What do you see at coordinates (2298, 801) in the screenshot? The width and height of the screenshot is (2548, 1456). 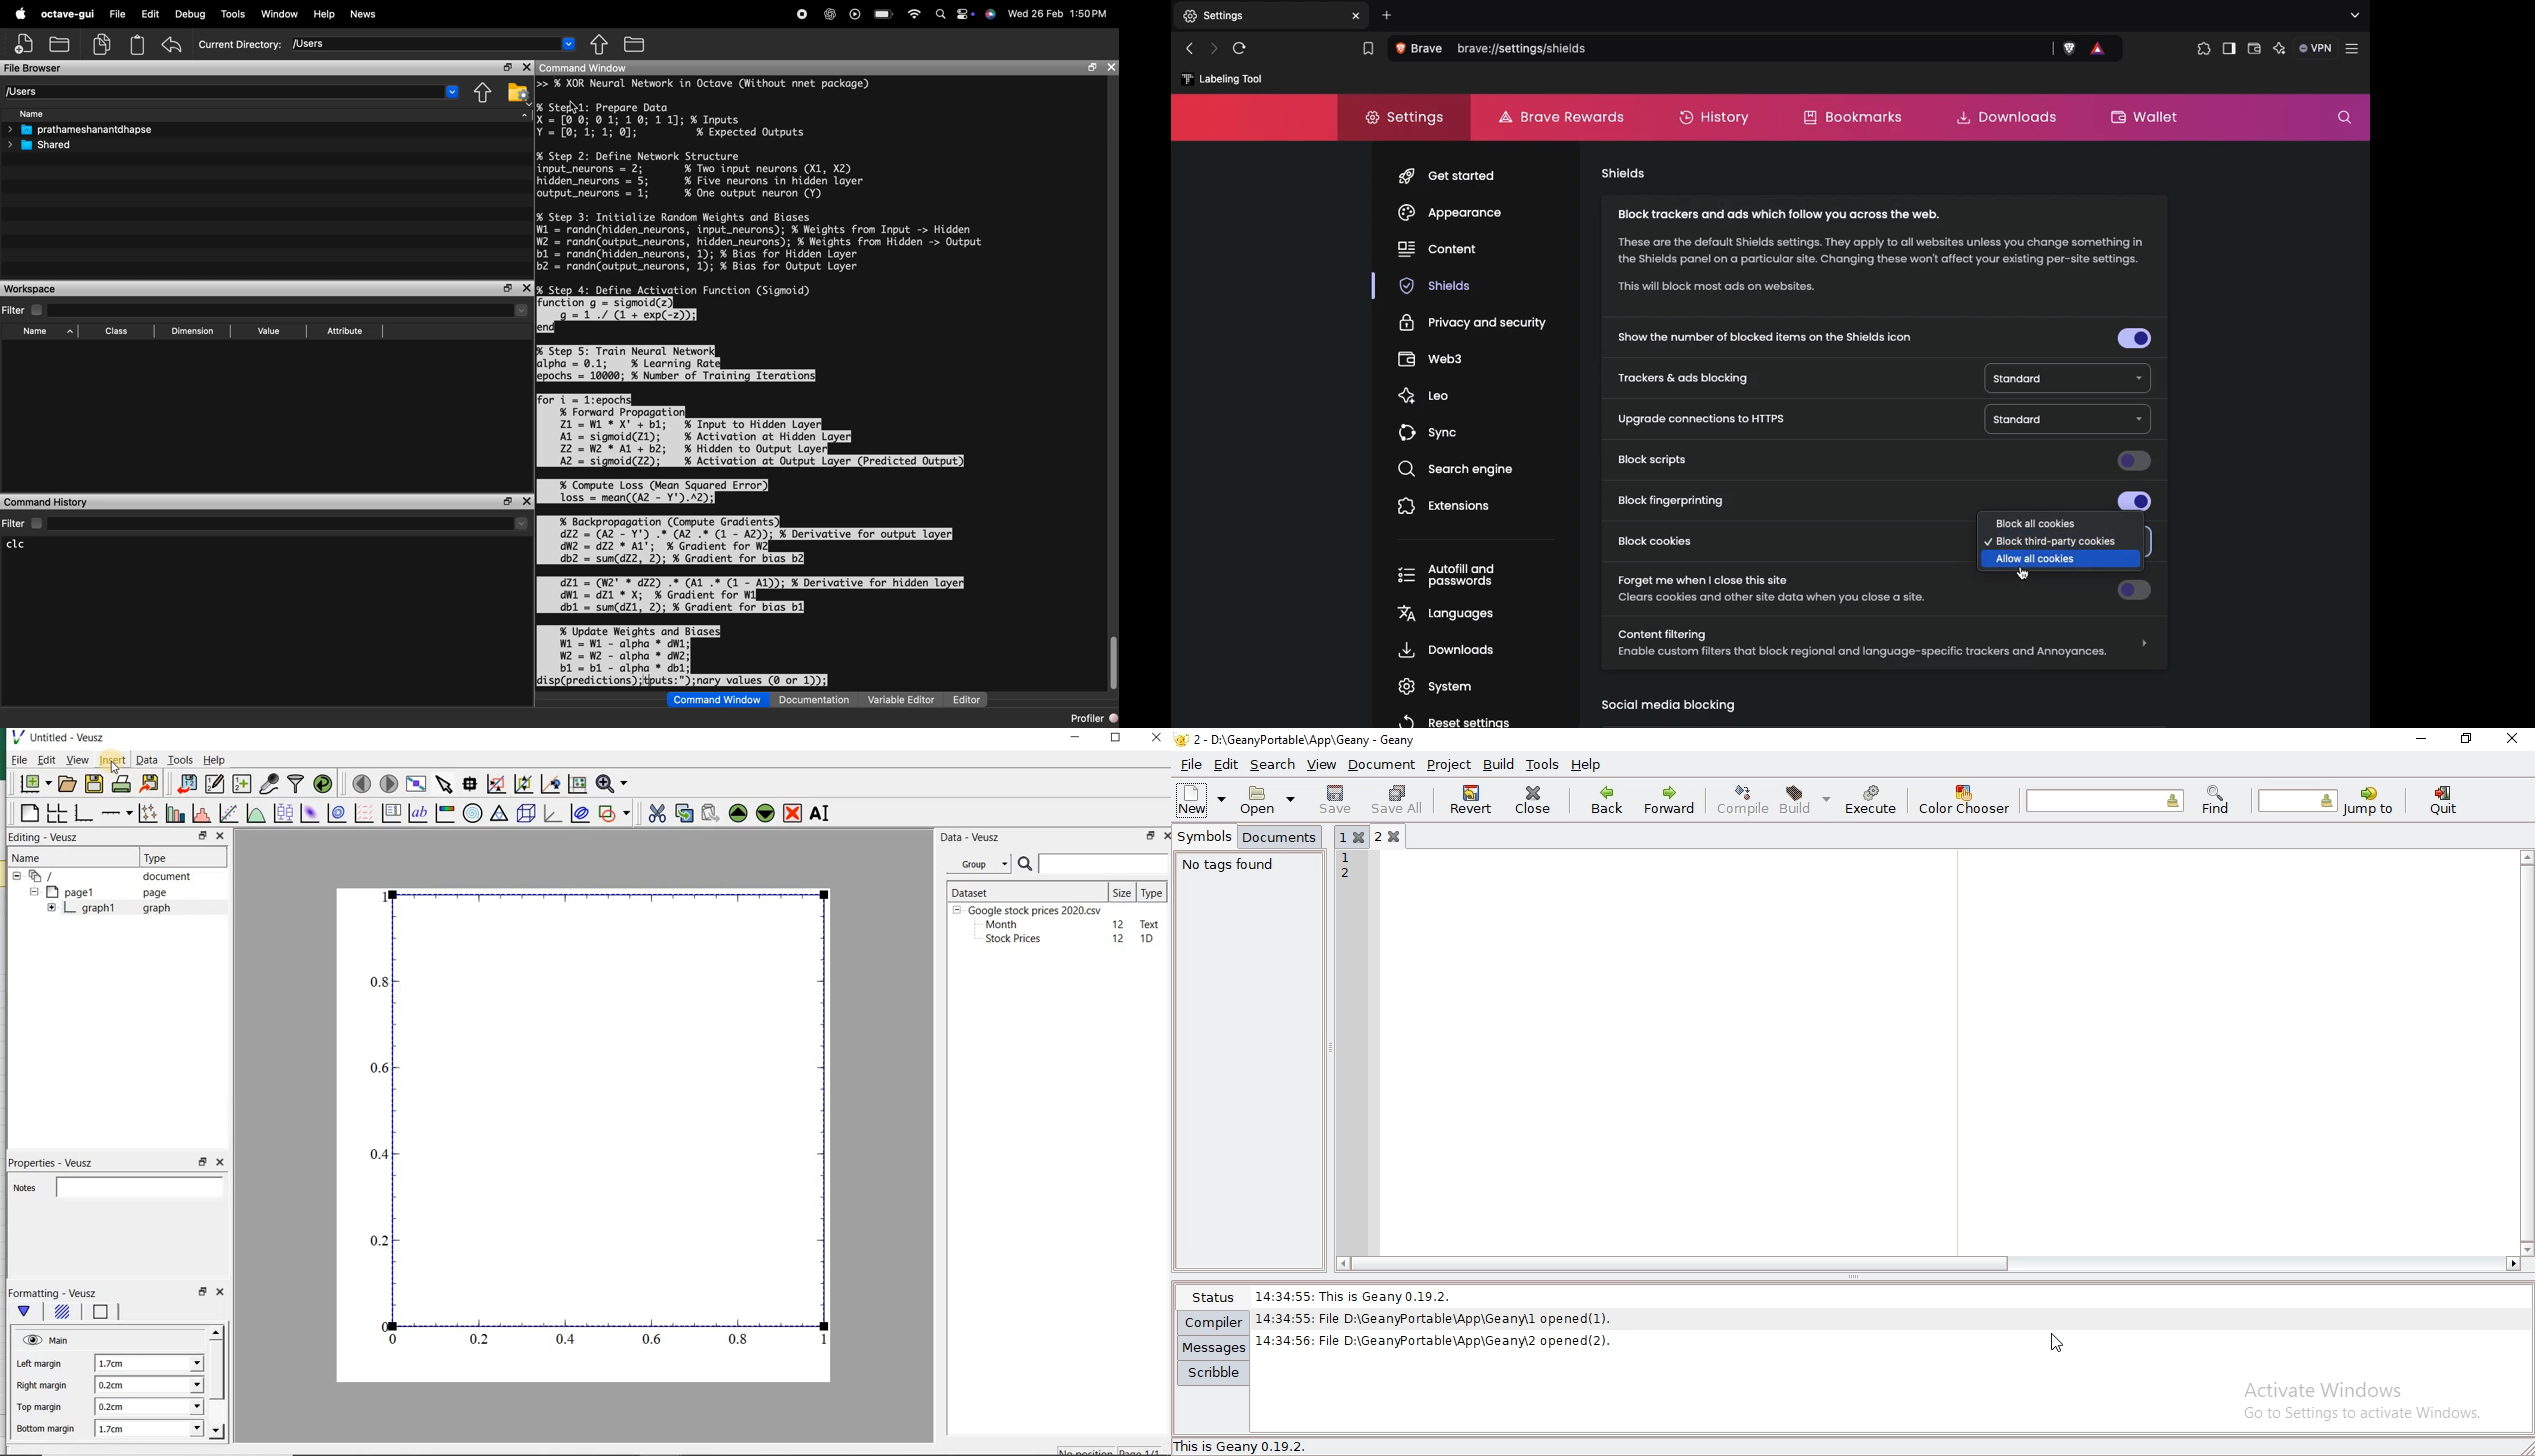 I see `jump to the entered line number` at bounding box center [2298, 801].